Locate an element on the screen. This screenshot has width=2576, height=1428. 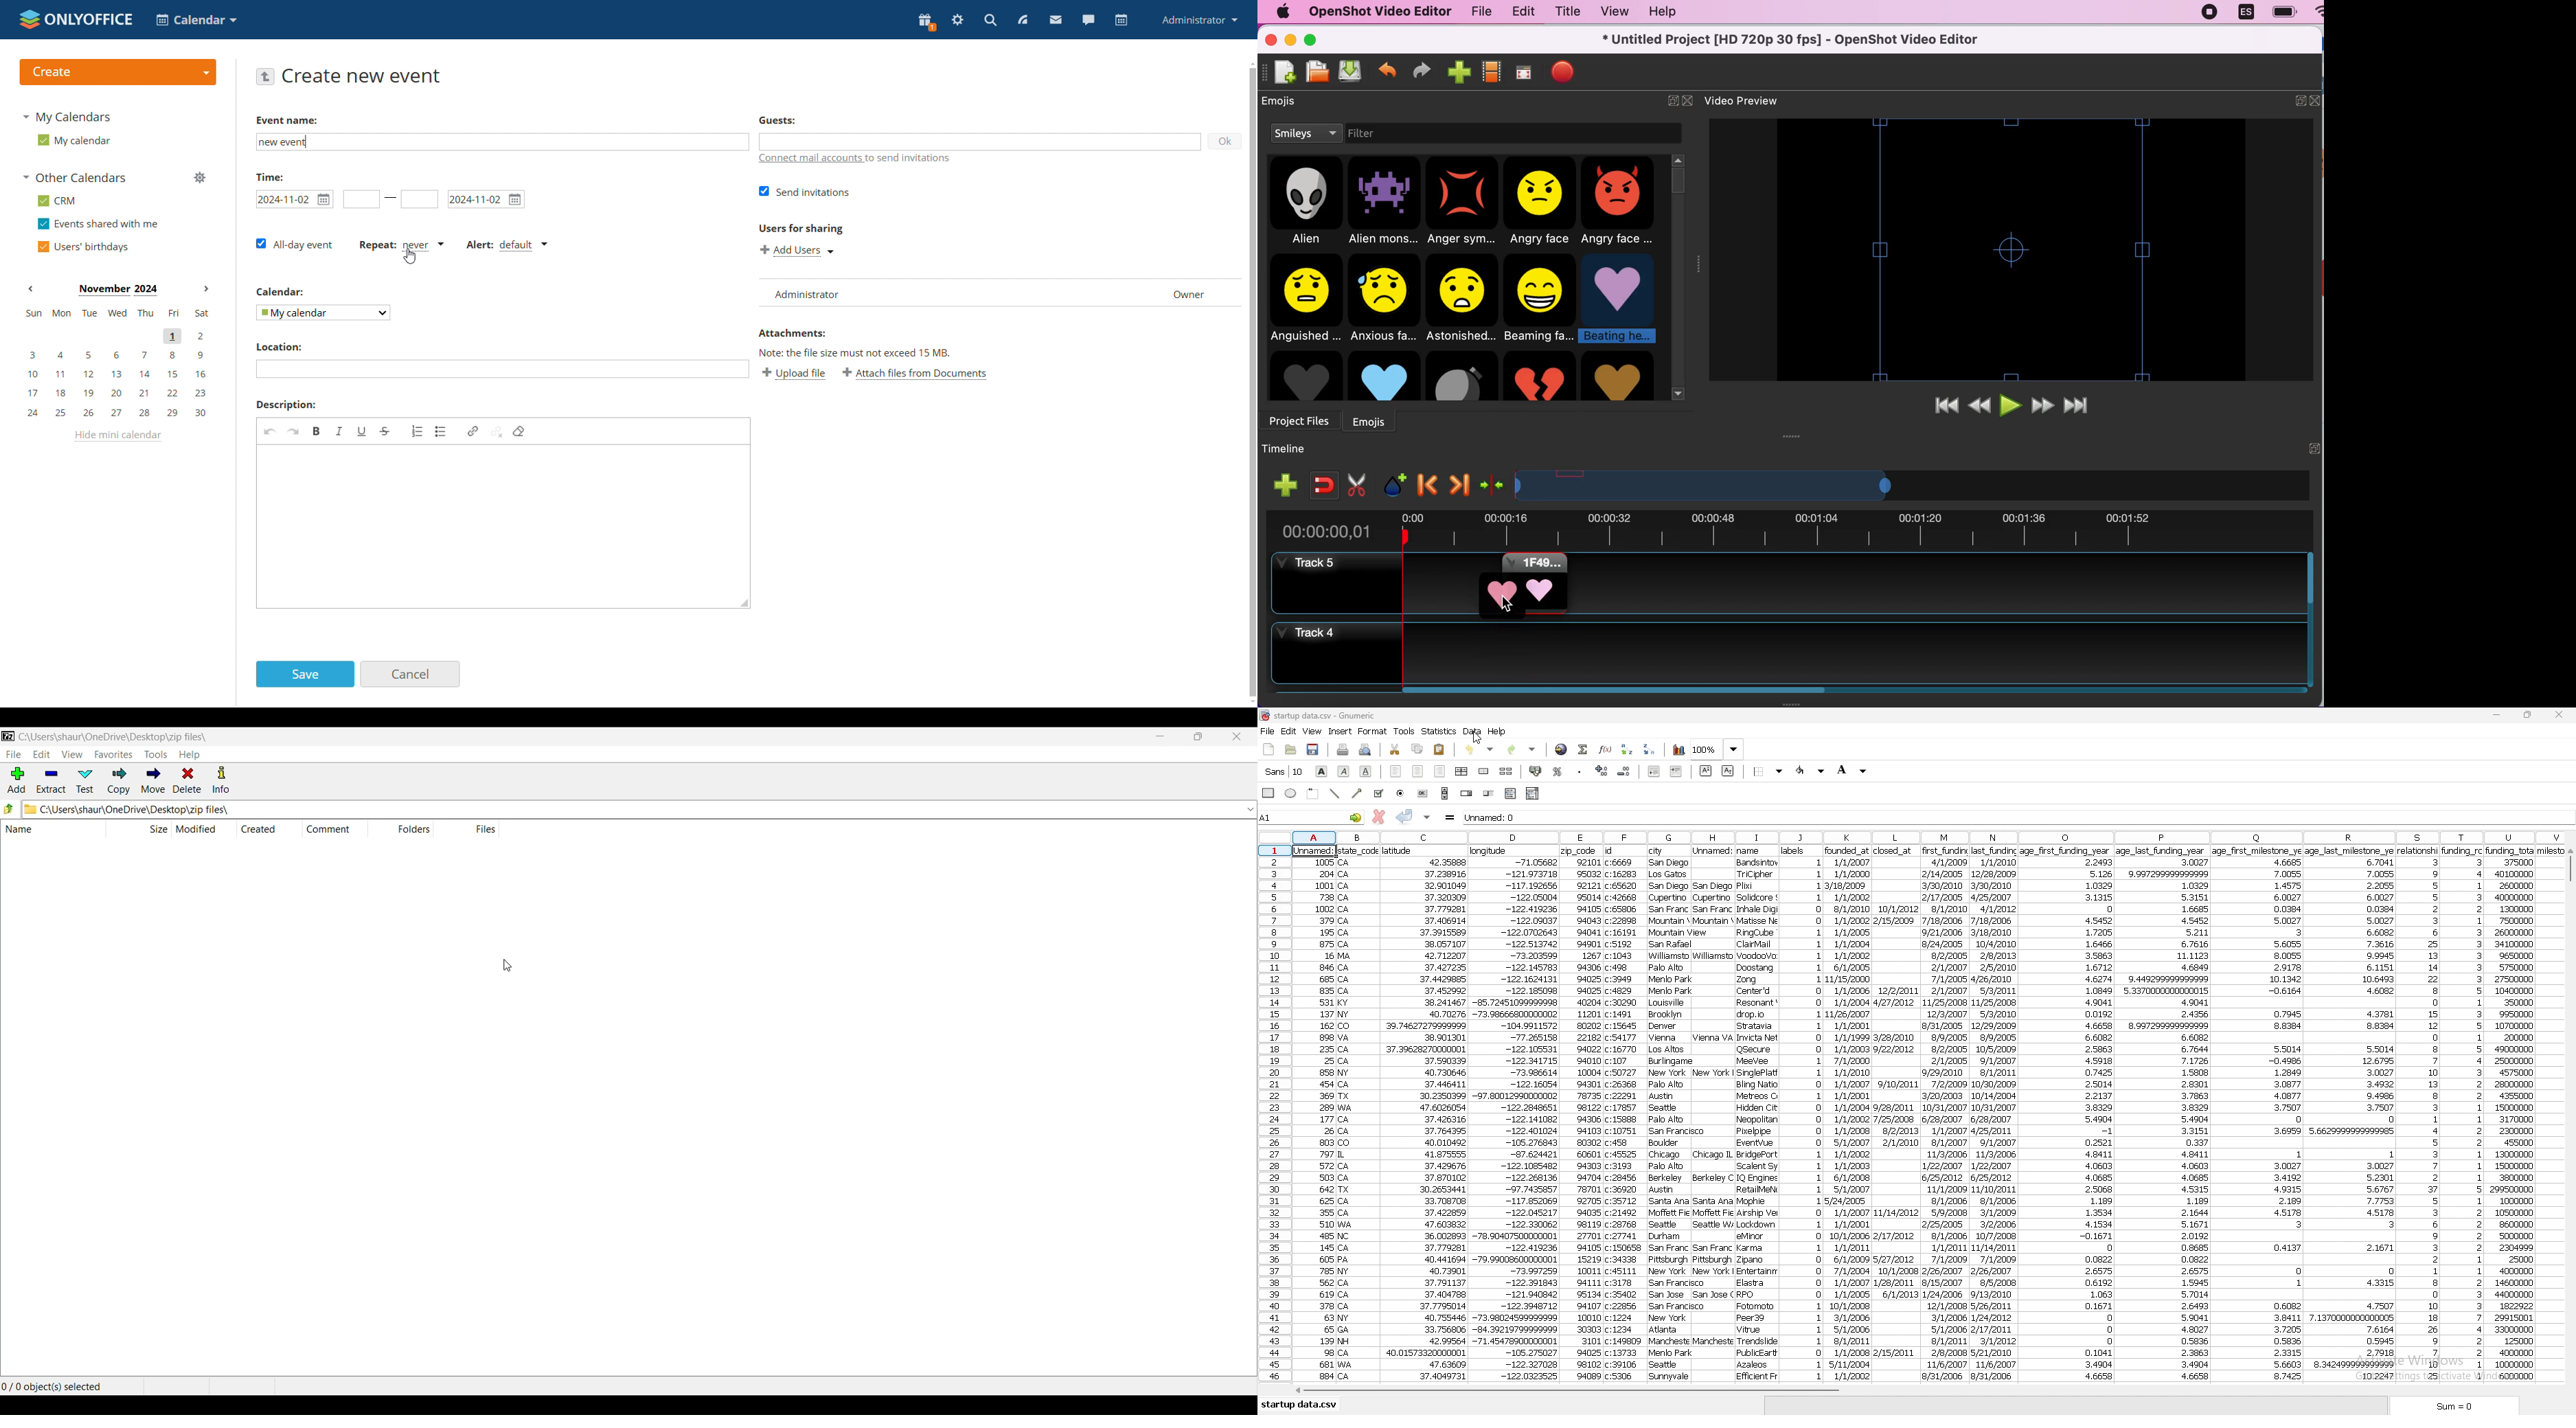
track 4 is located at coordinates (1787, 653).